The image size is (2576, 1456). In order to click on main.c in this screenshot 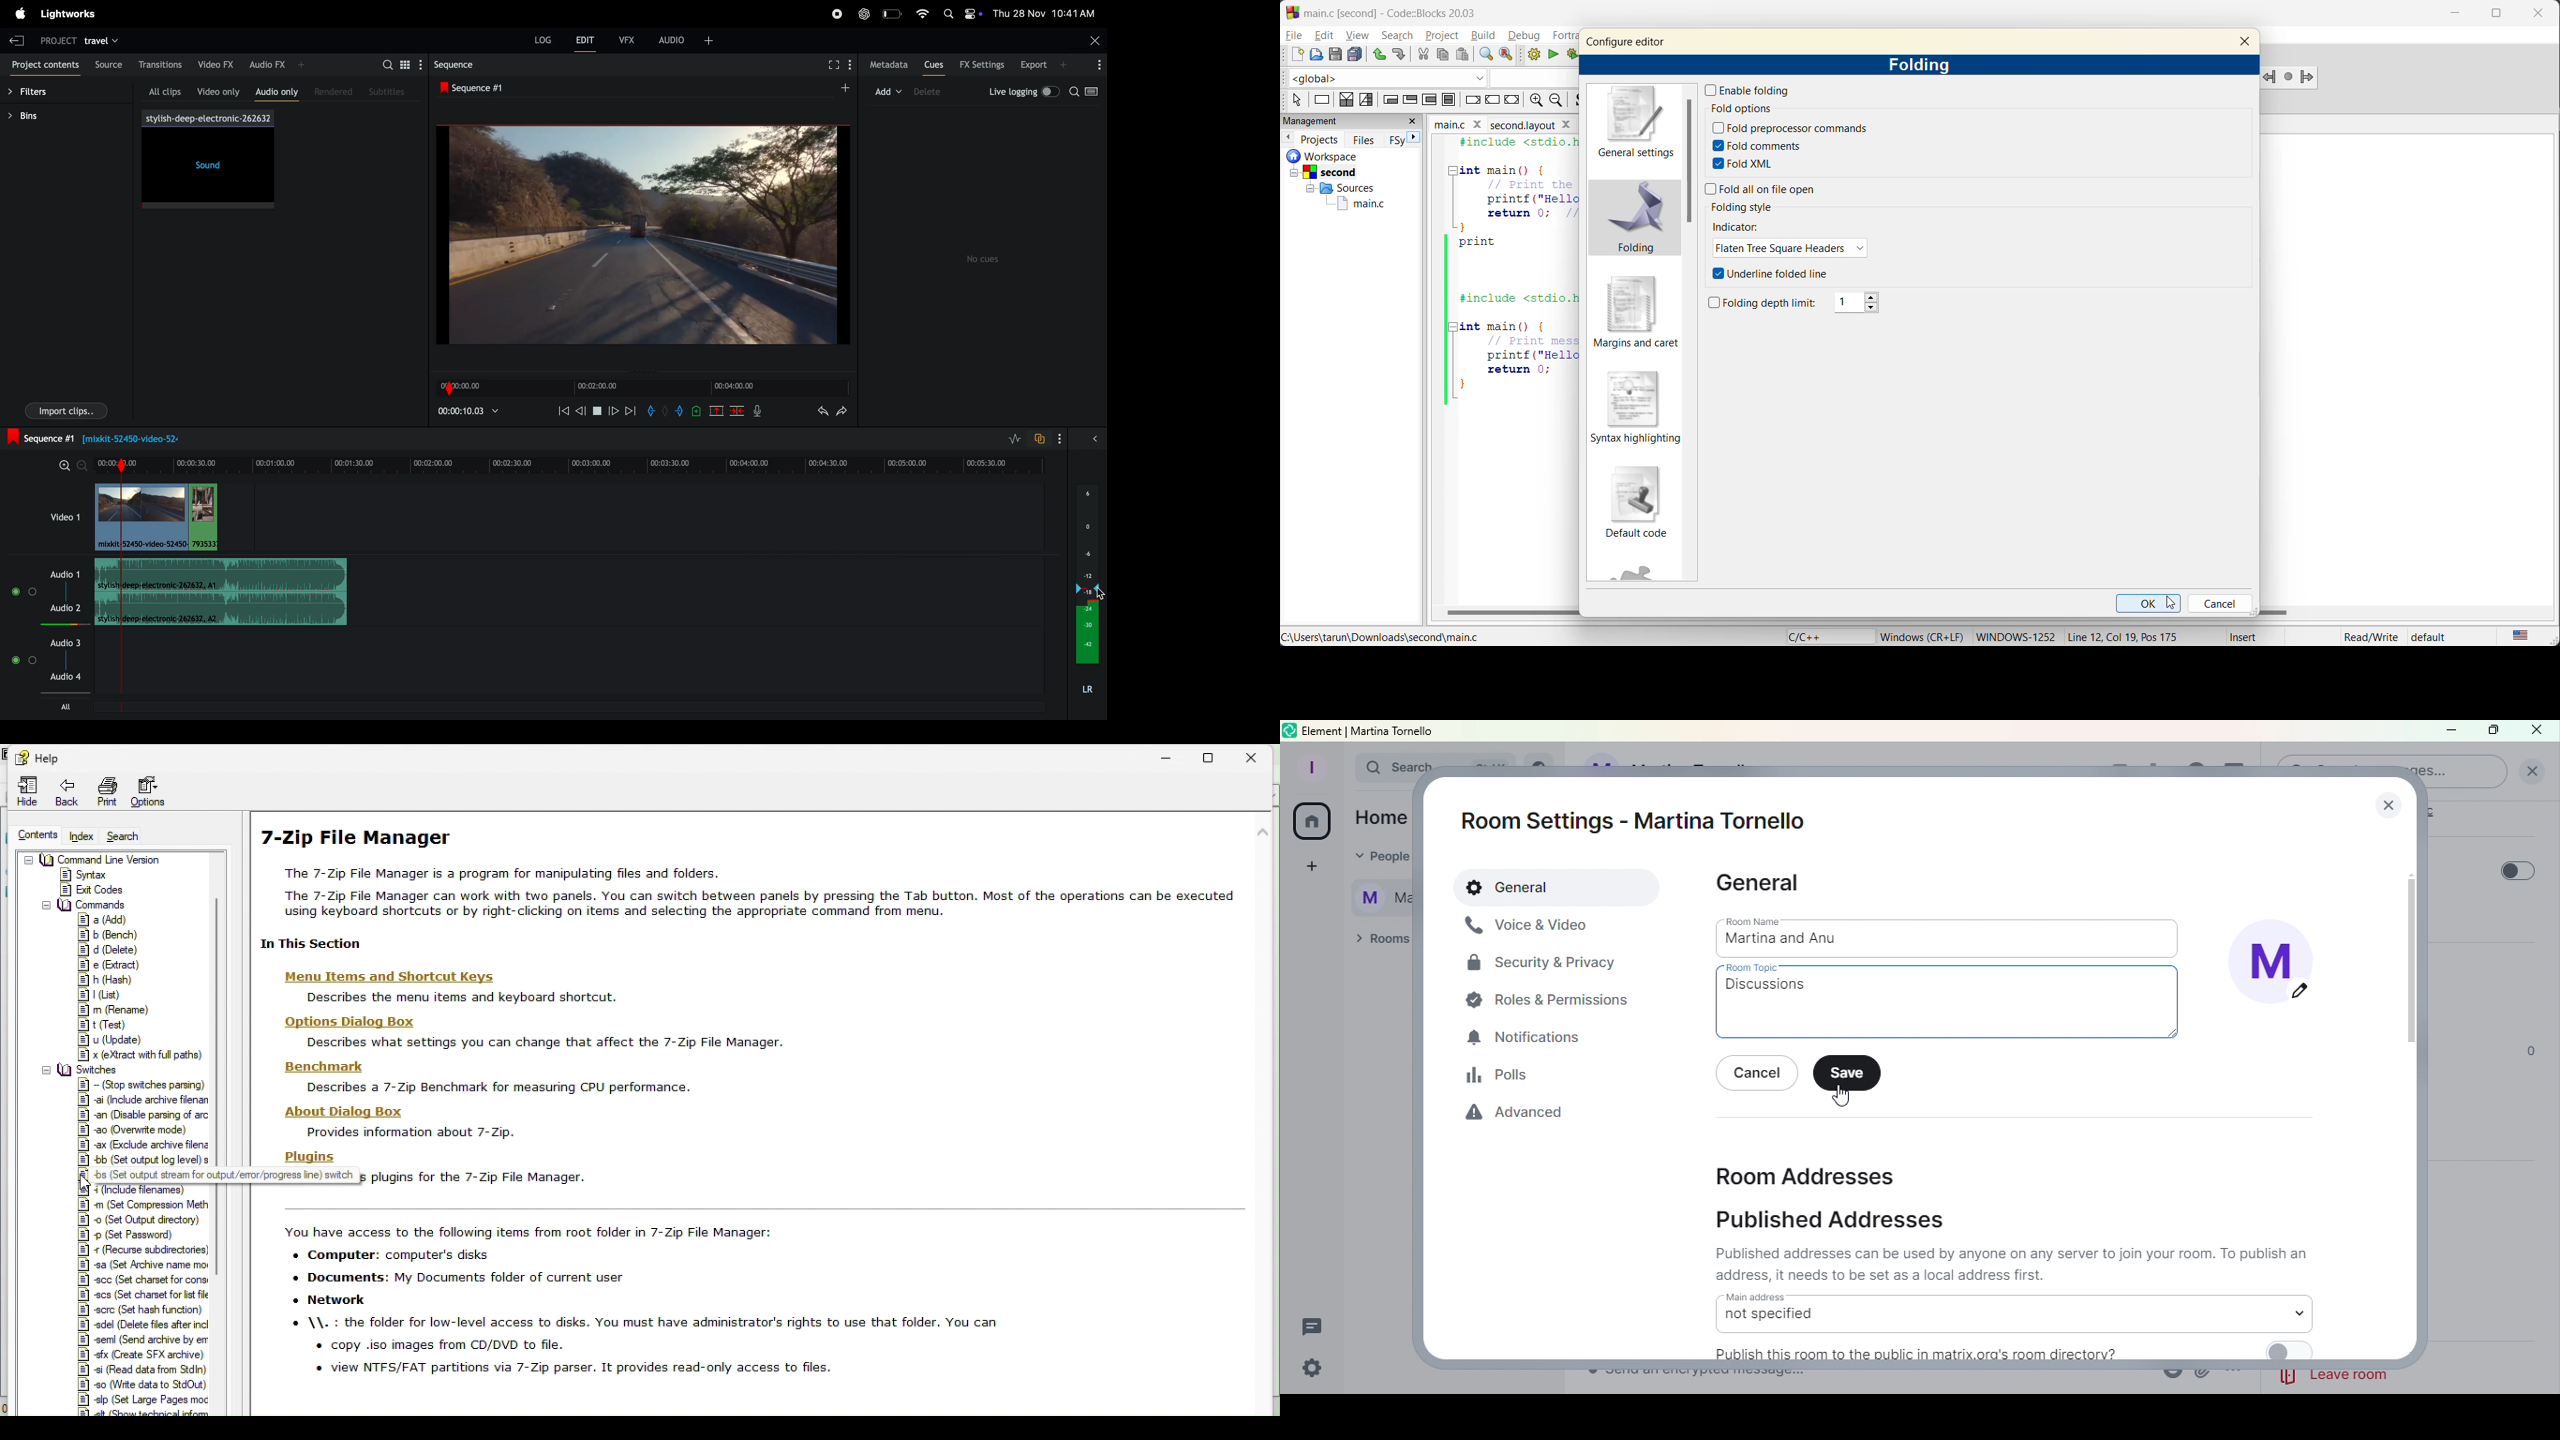, I will do `click(1359, 205)`.